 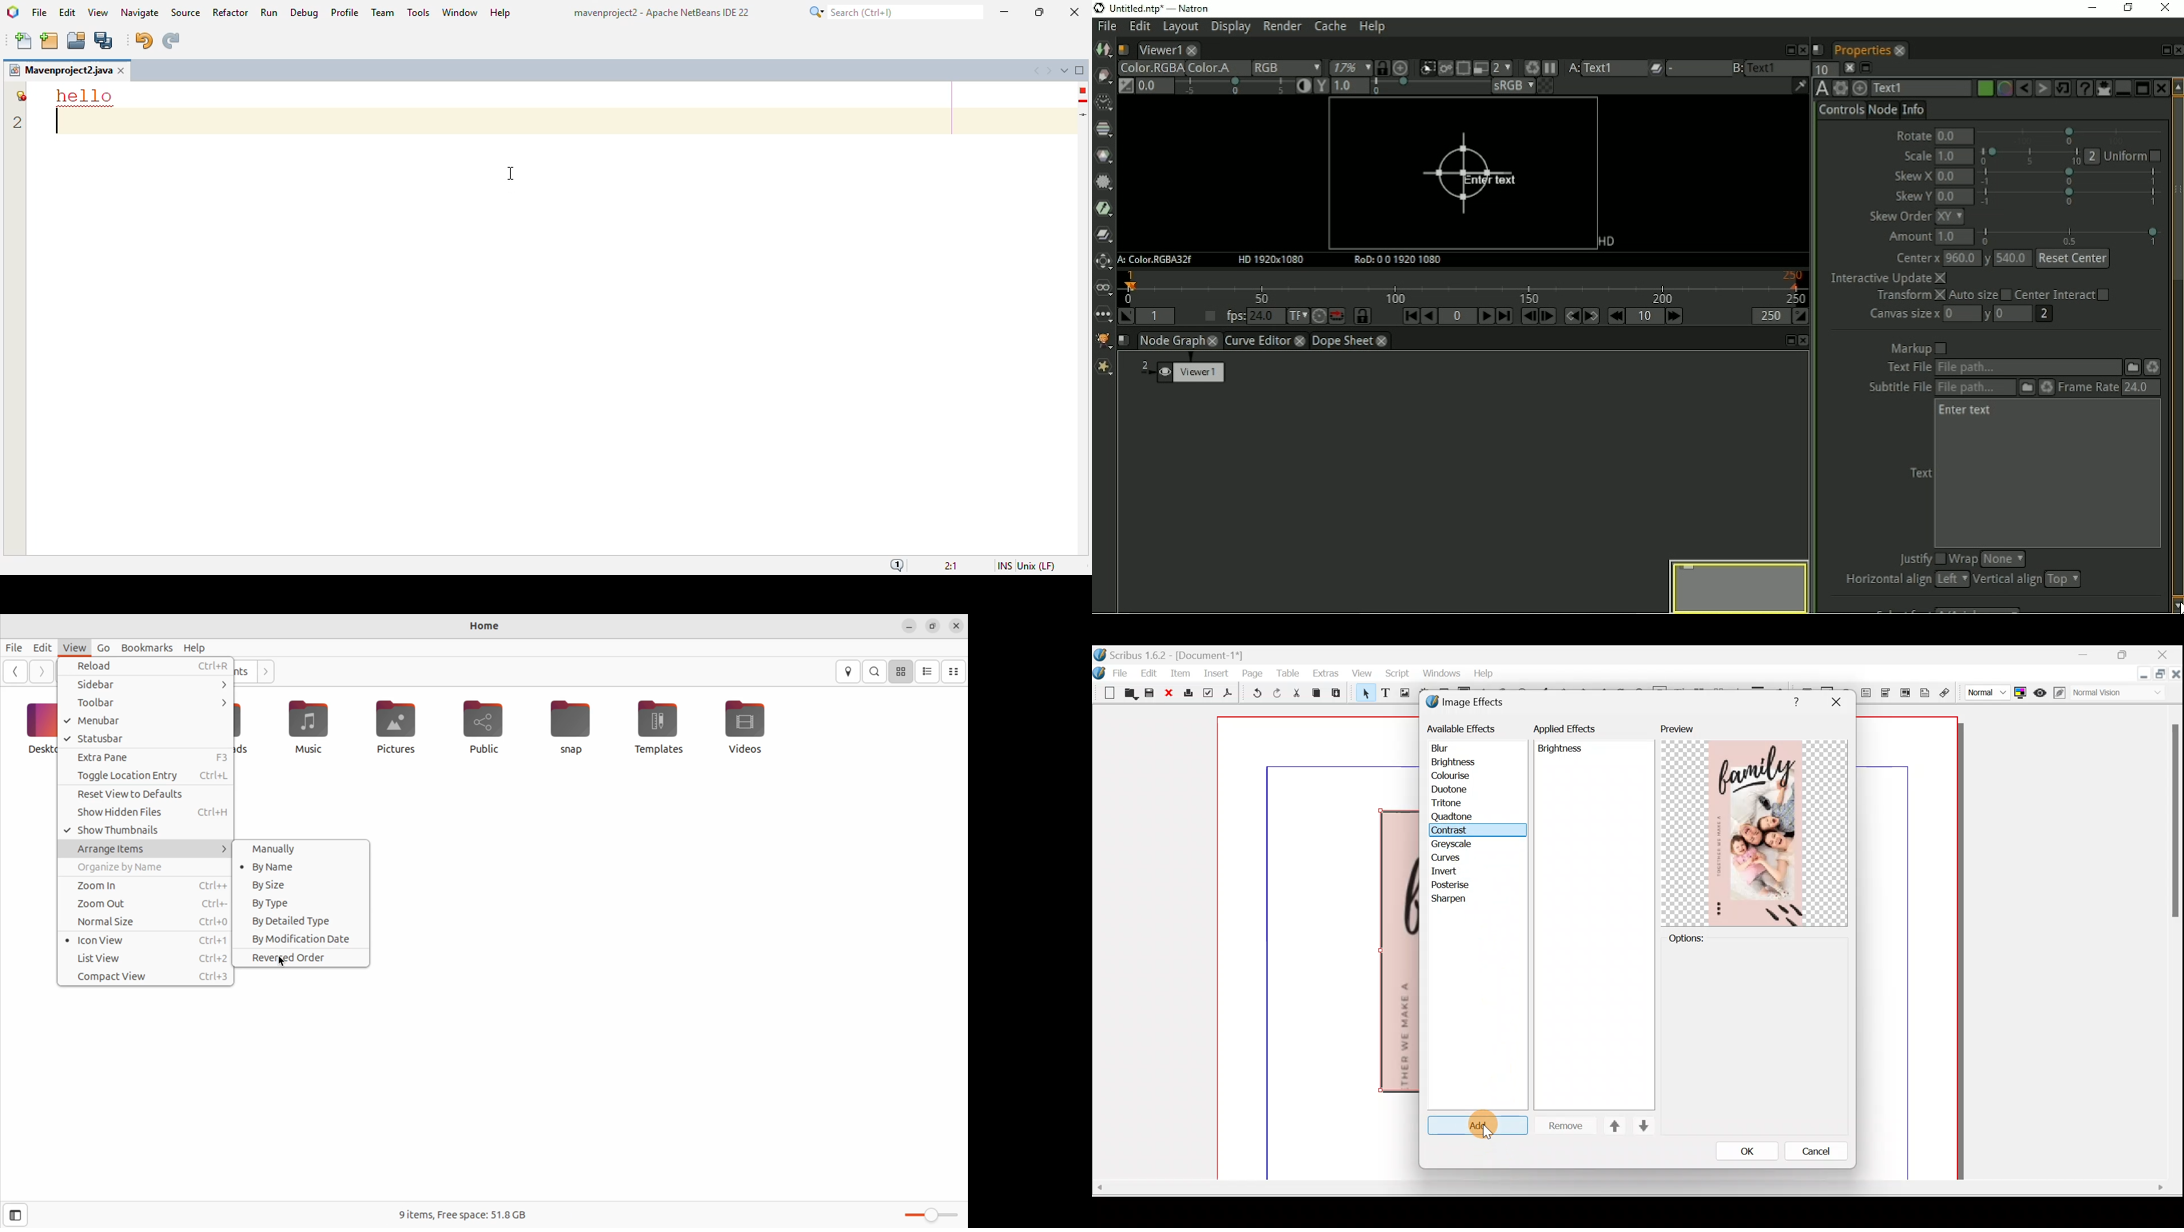 What do you see at coordinates (1980, 296) in the screenshot?
I see `Auto size` at bounding box center [1980, 296].